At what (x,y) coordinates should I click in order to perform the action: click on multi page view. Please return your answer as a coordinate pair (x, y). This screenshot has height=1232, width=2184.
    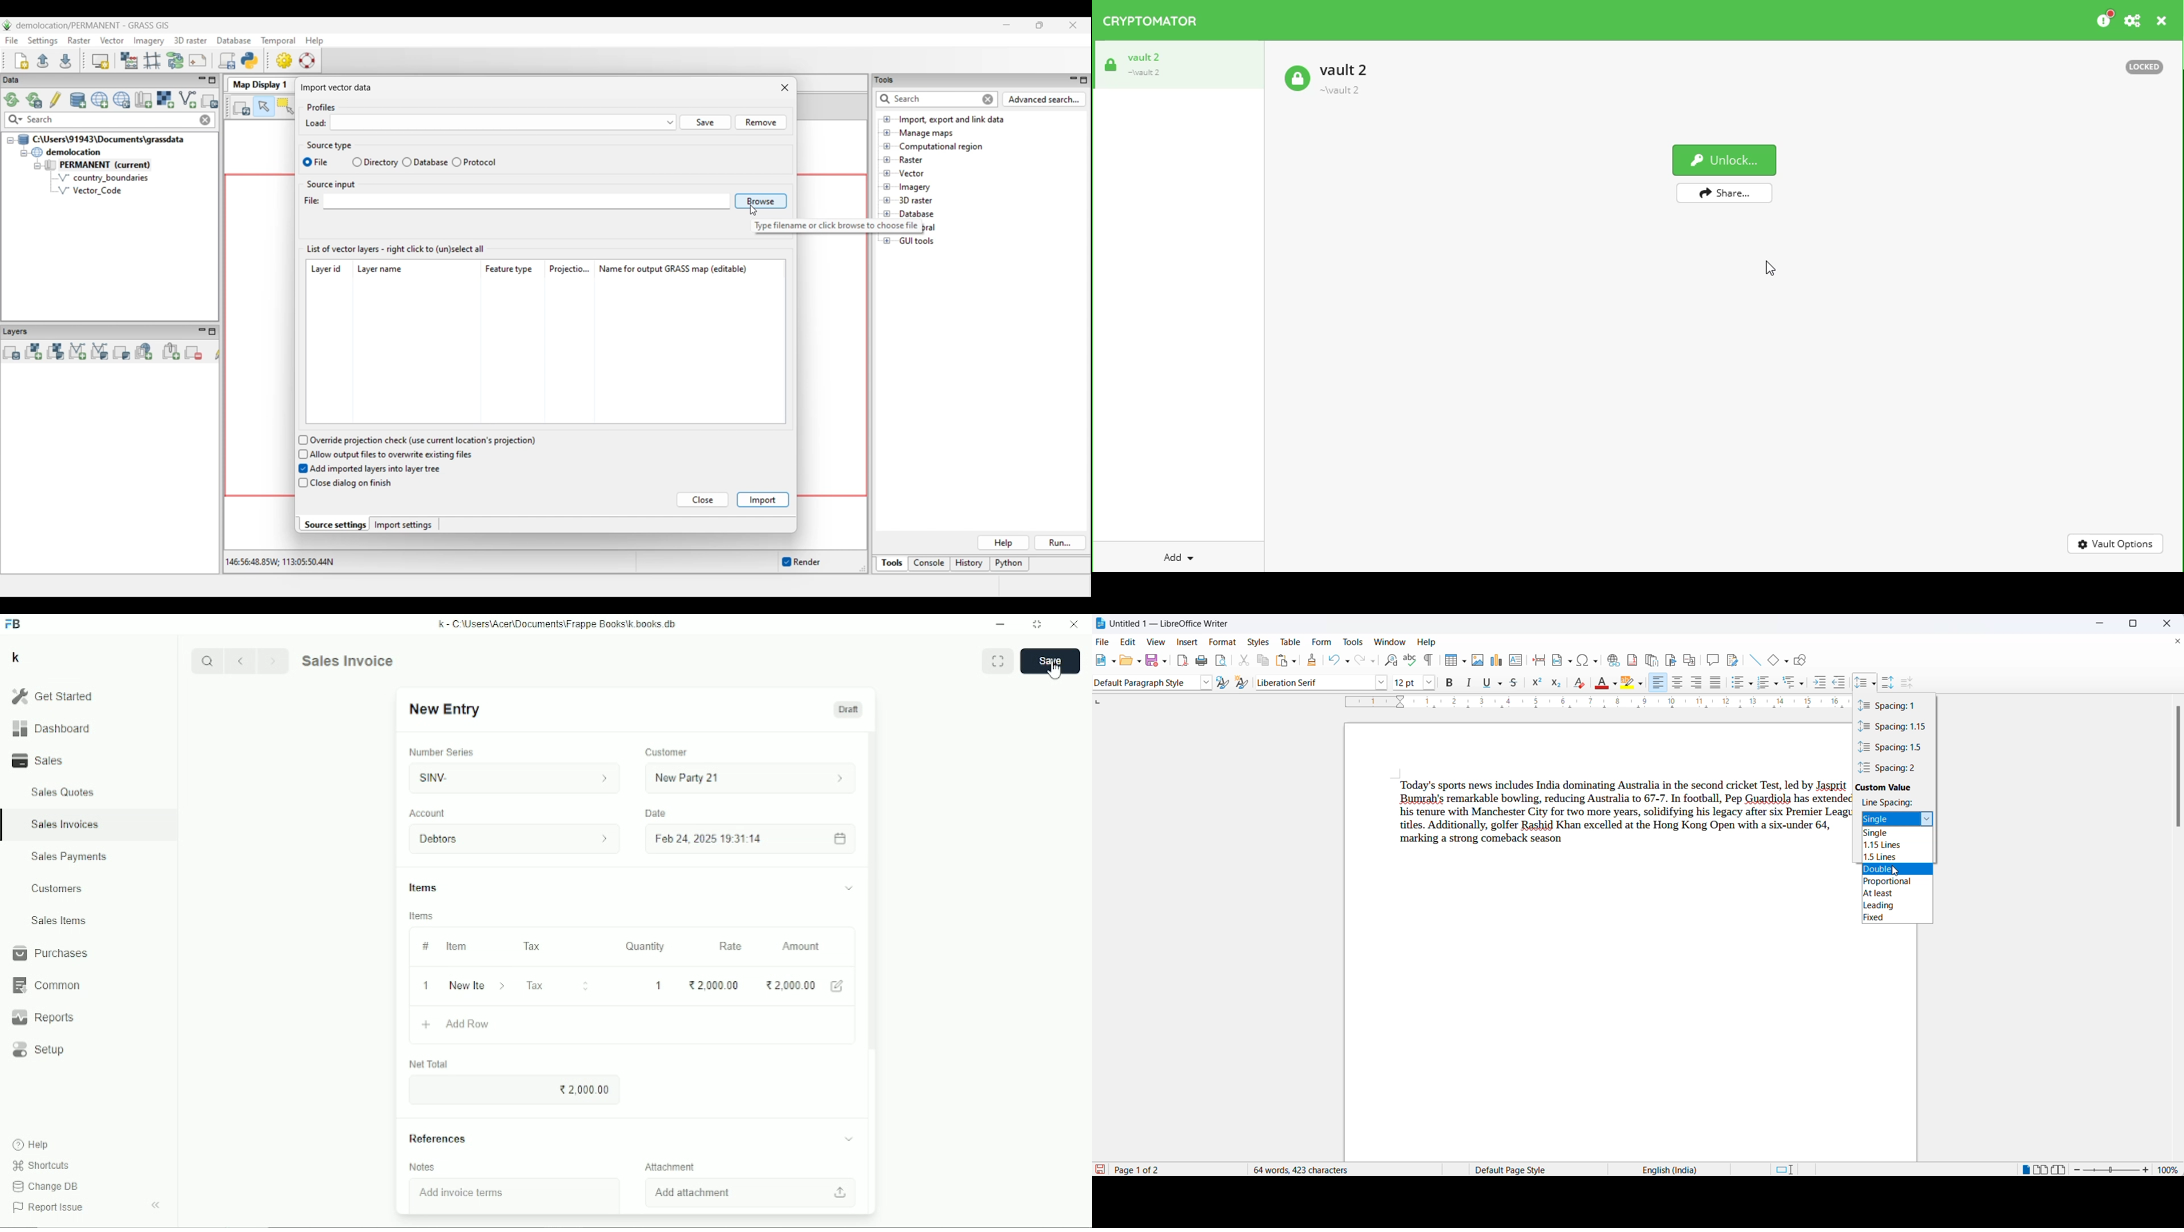
    Looking at the image, I should click on (2040, 1169).